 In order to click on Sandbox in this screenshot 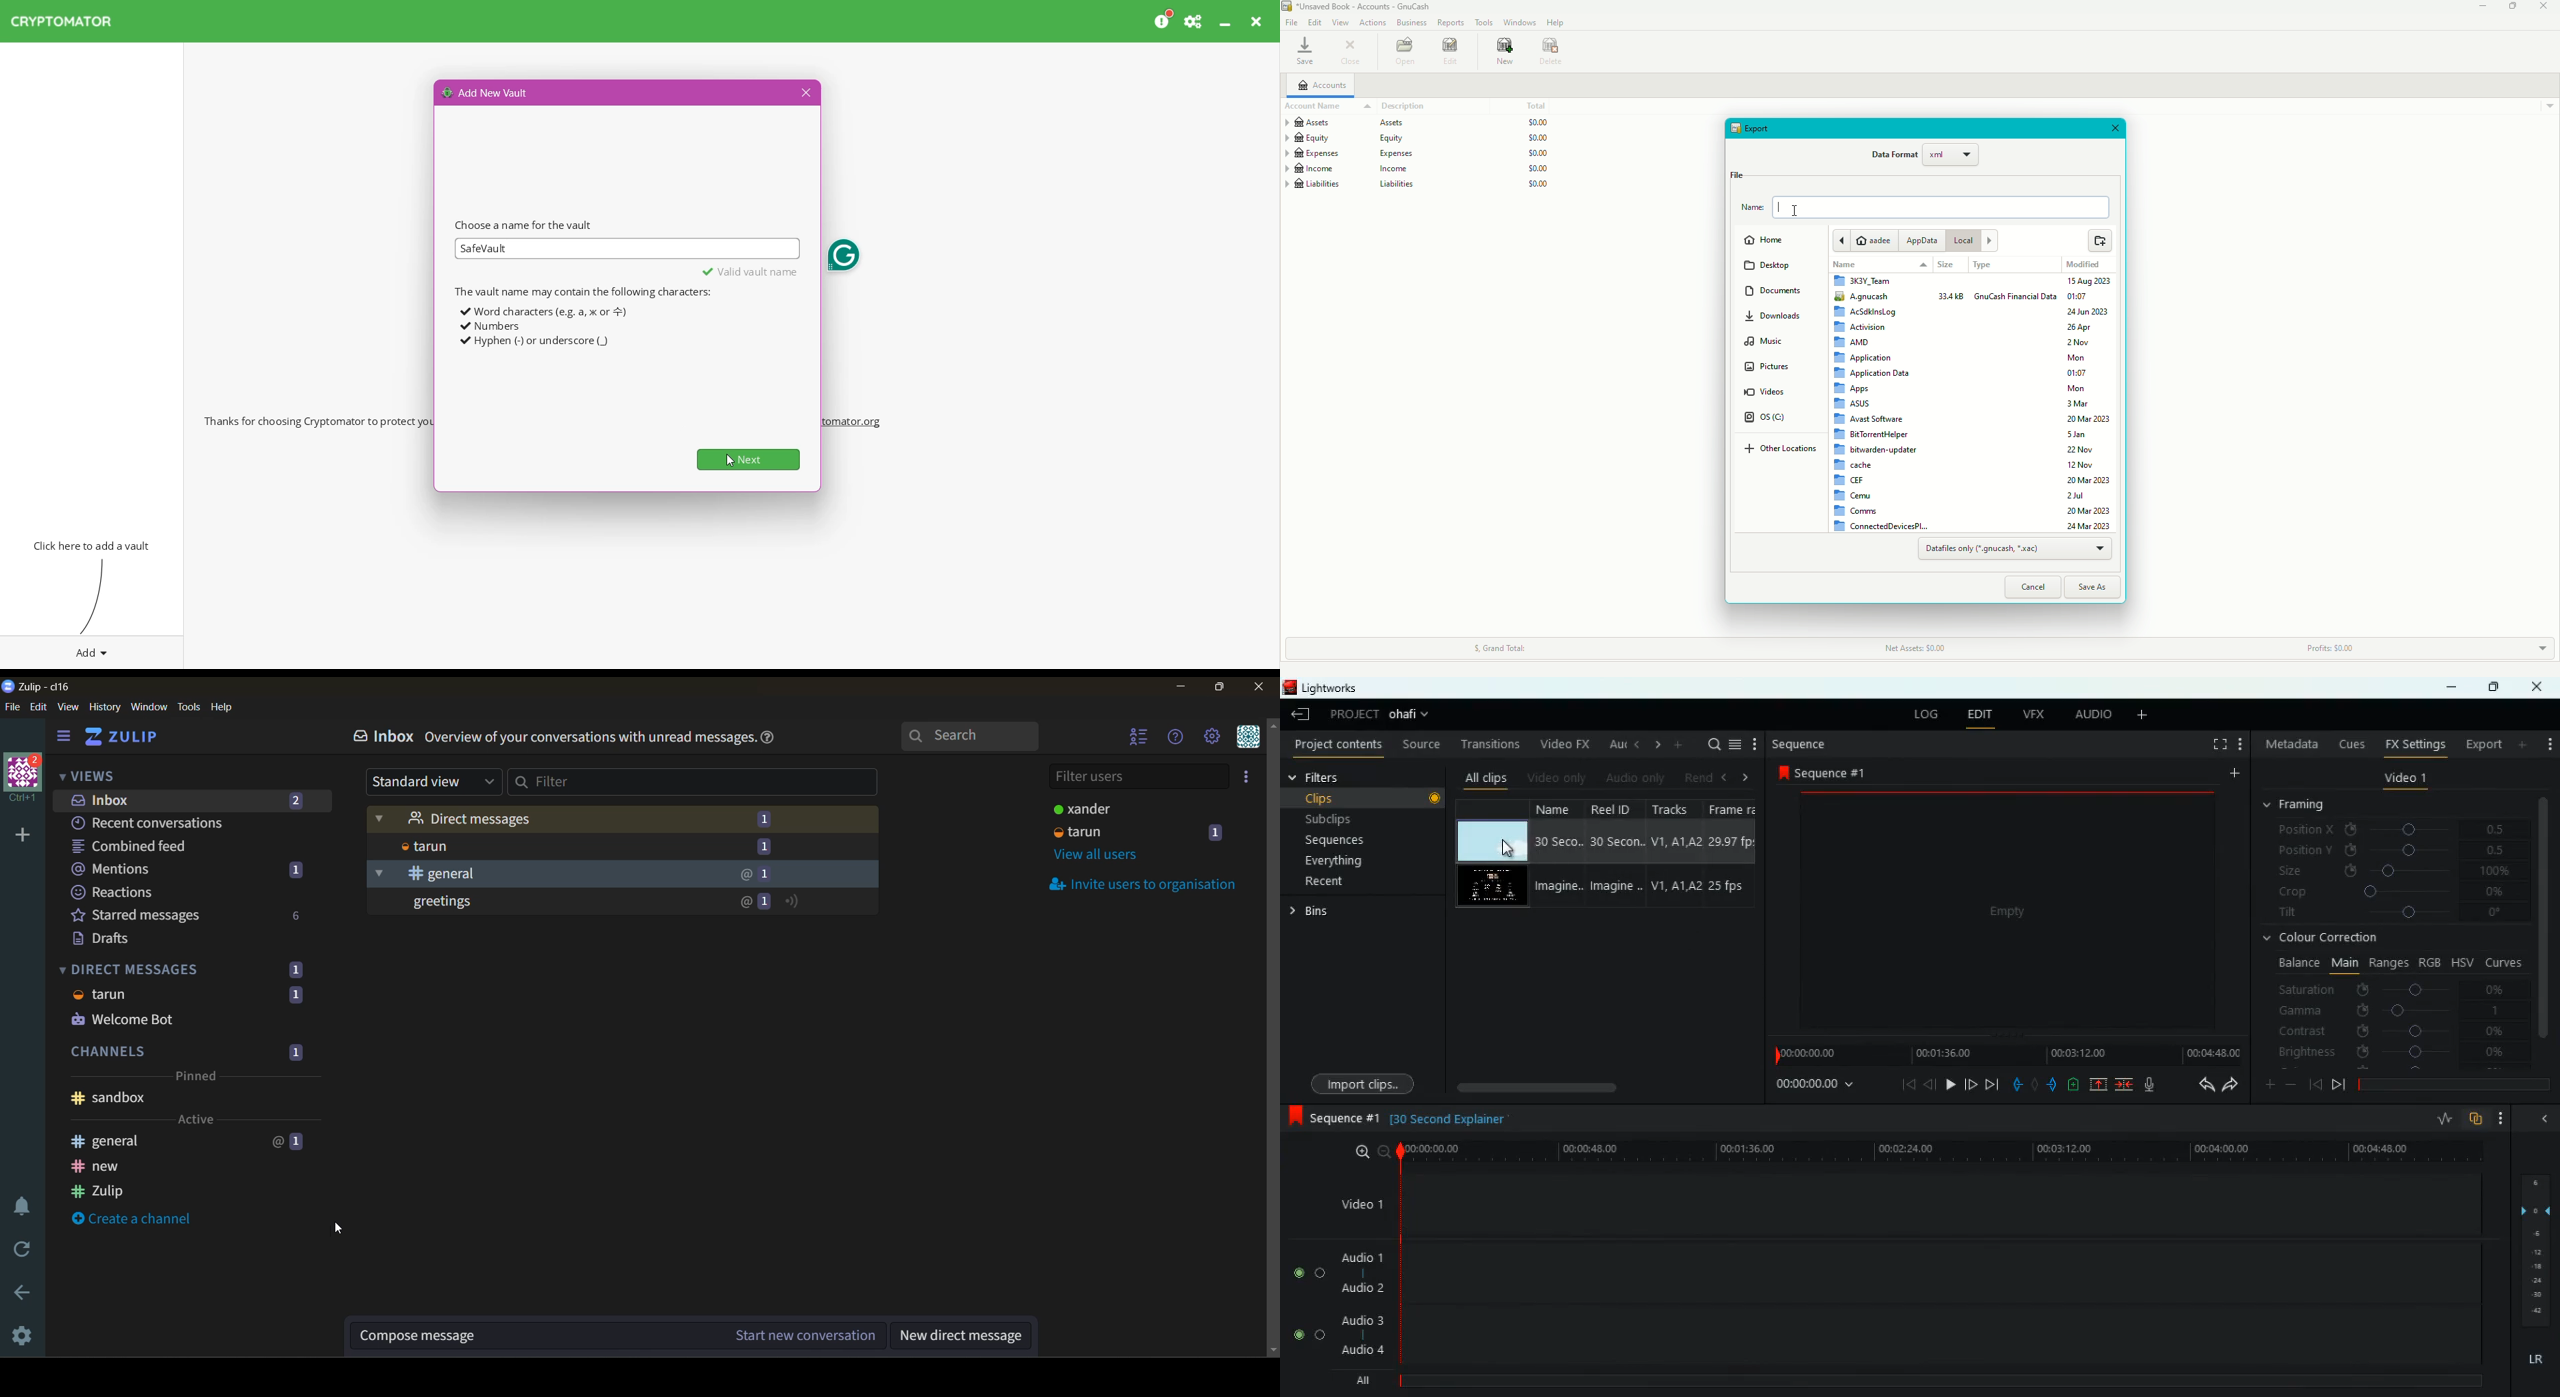, I will do `click(197, 1101)`.